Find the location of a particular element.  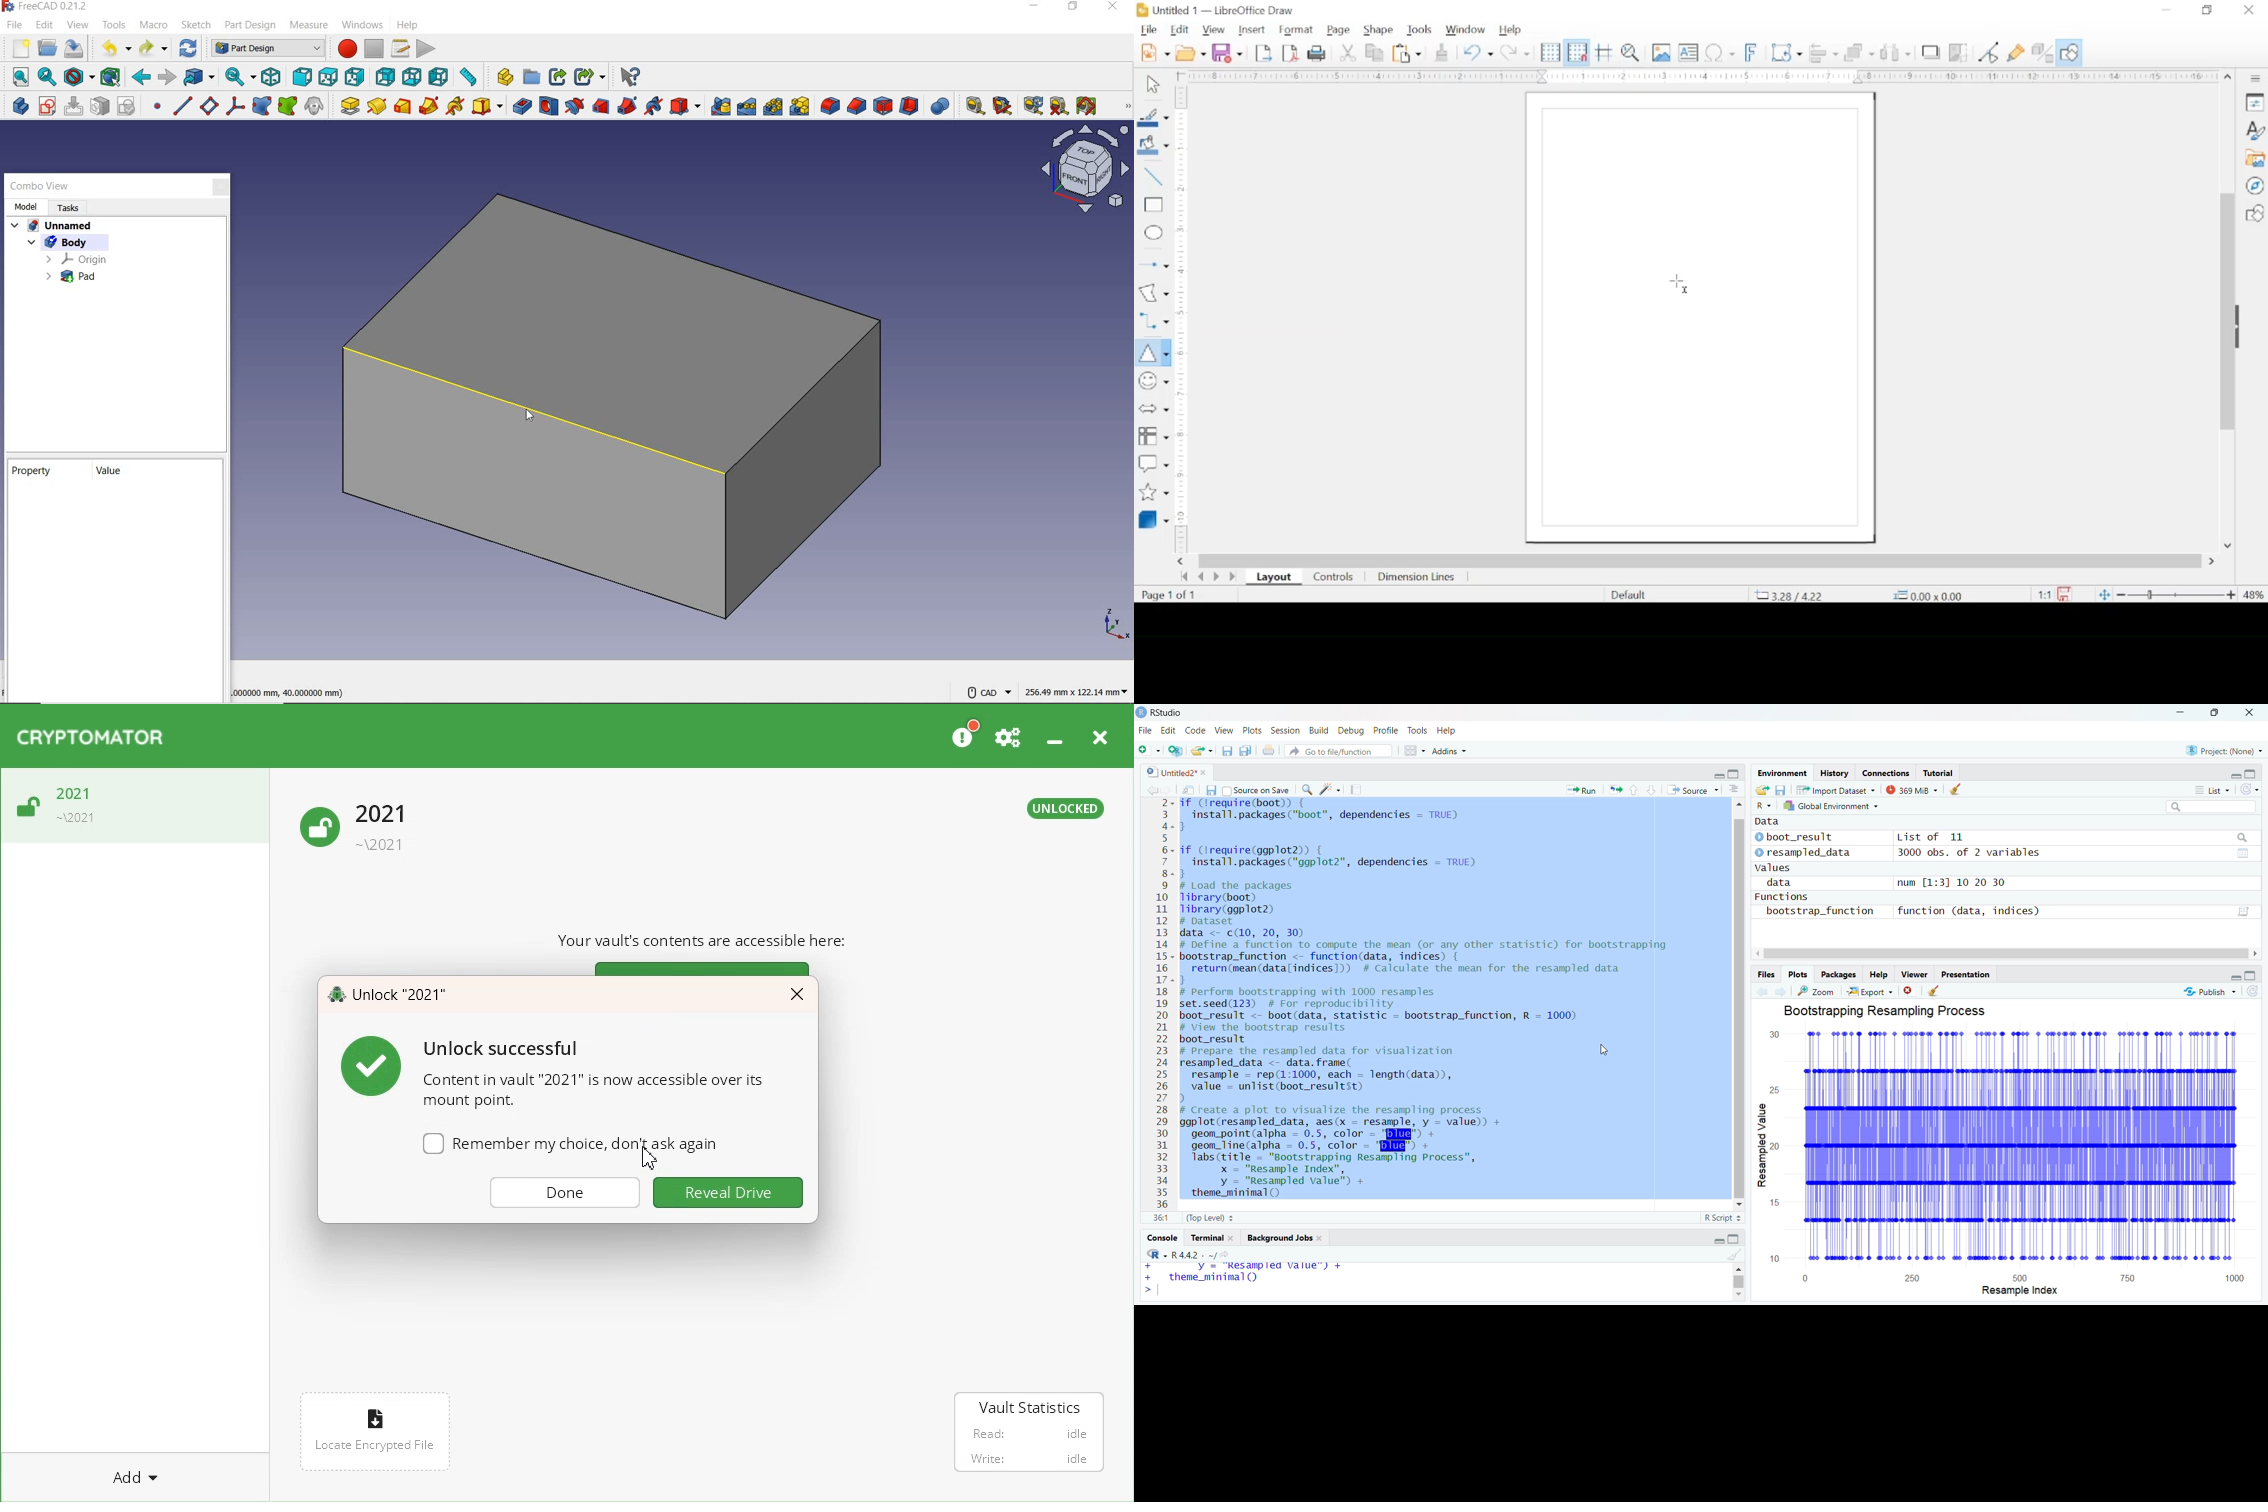

shape is located at coordinates (1377, 28).